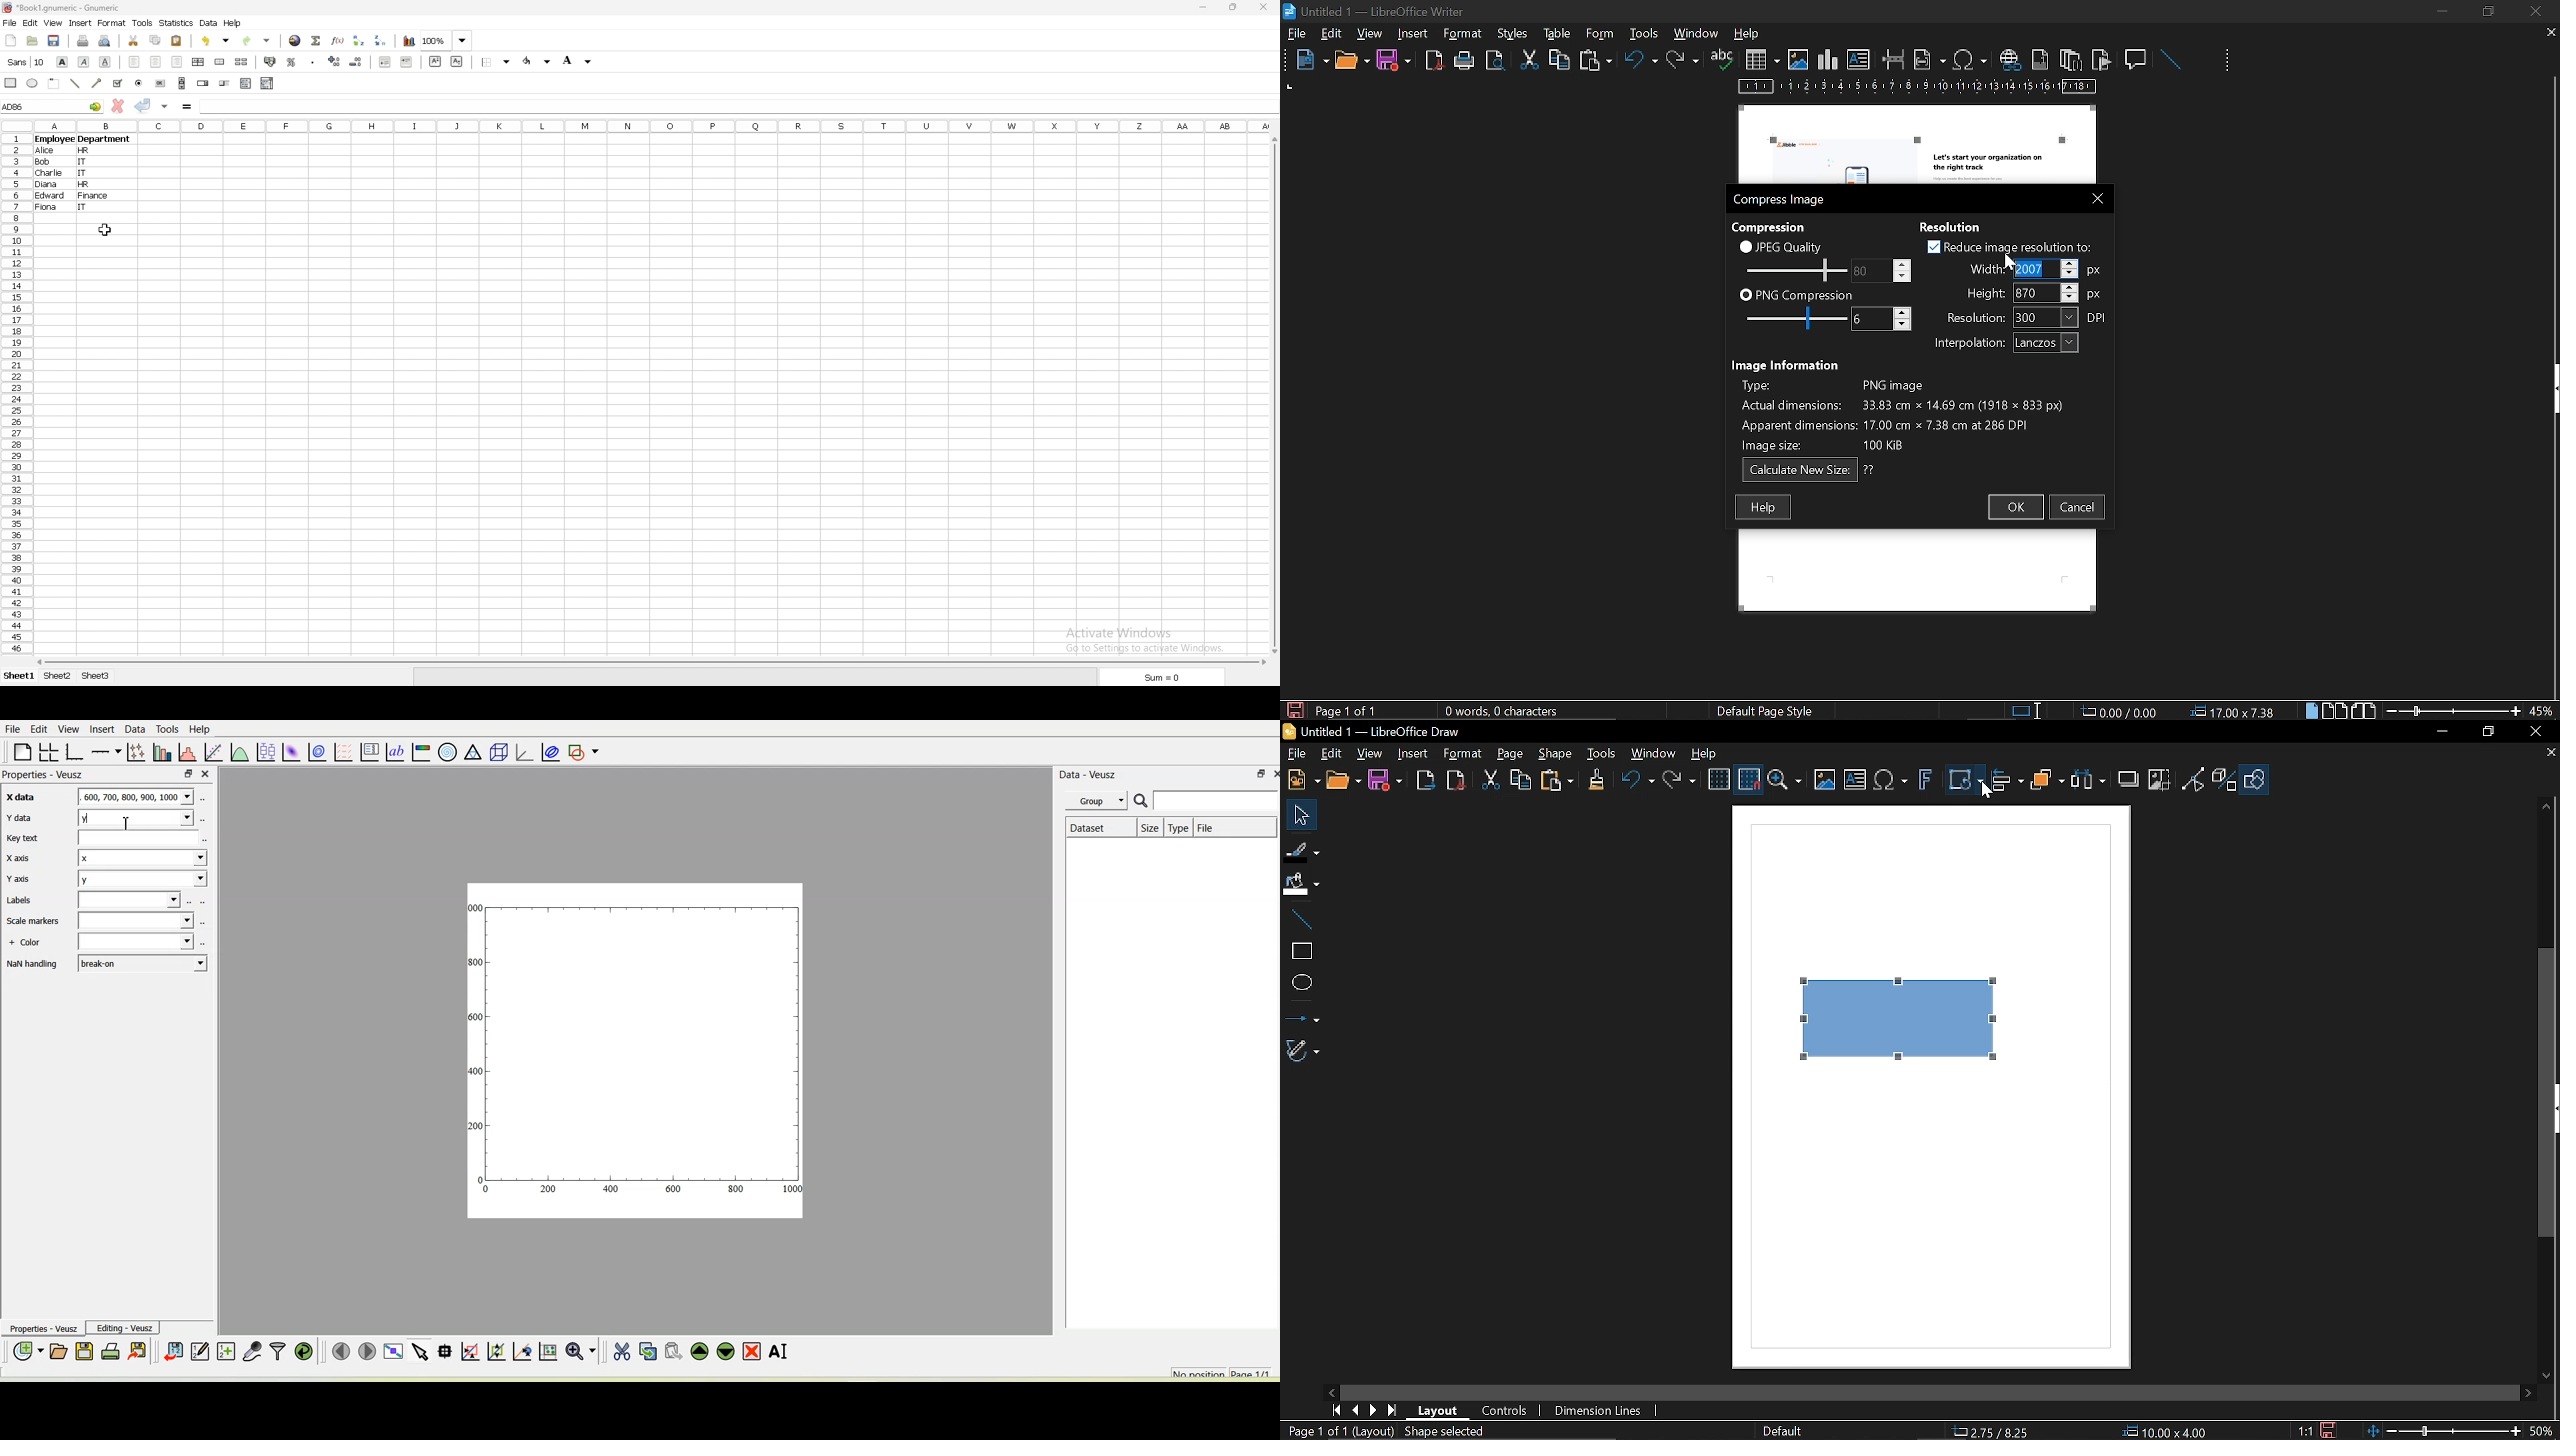 This screenshot has width=2576, height=1456. What do you see at coordinates (105, 41) in the screenshot?
I see `print preview` at bounding box center [105, 41].